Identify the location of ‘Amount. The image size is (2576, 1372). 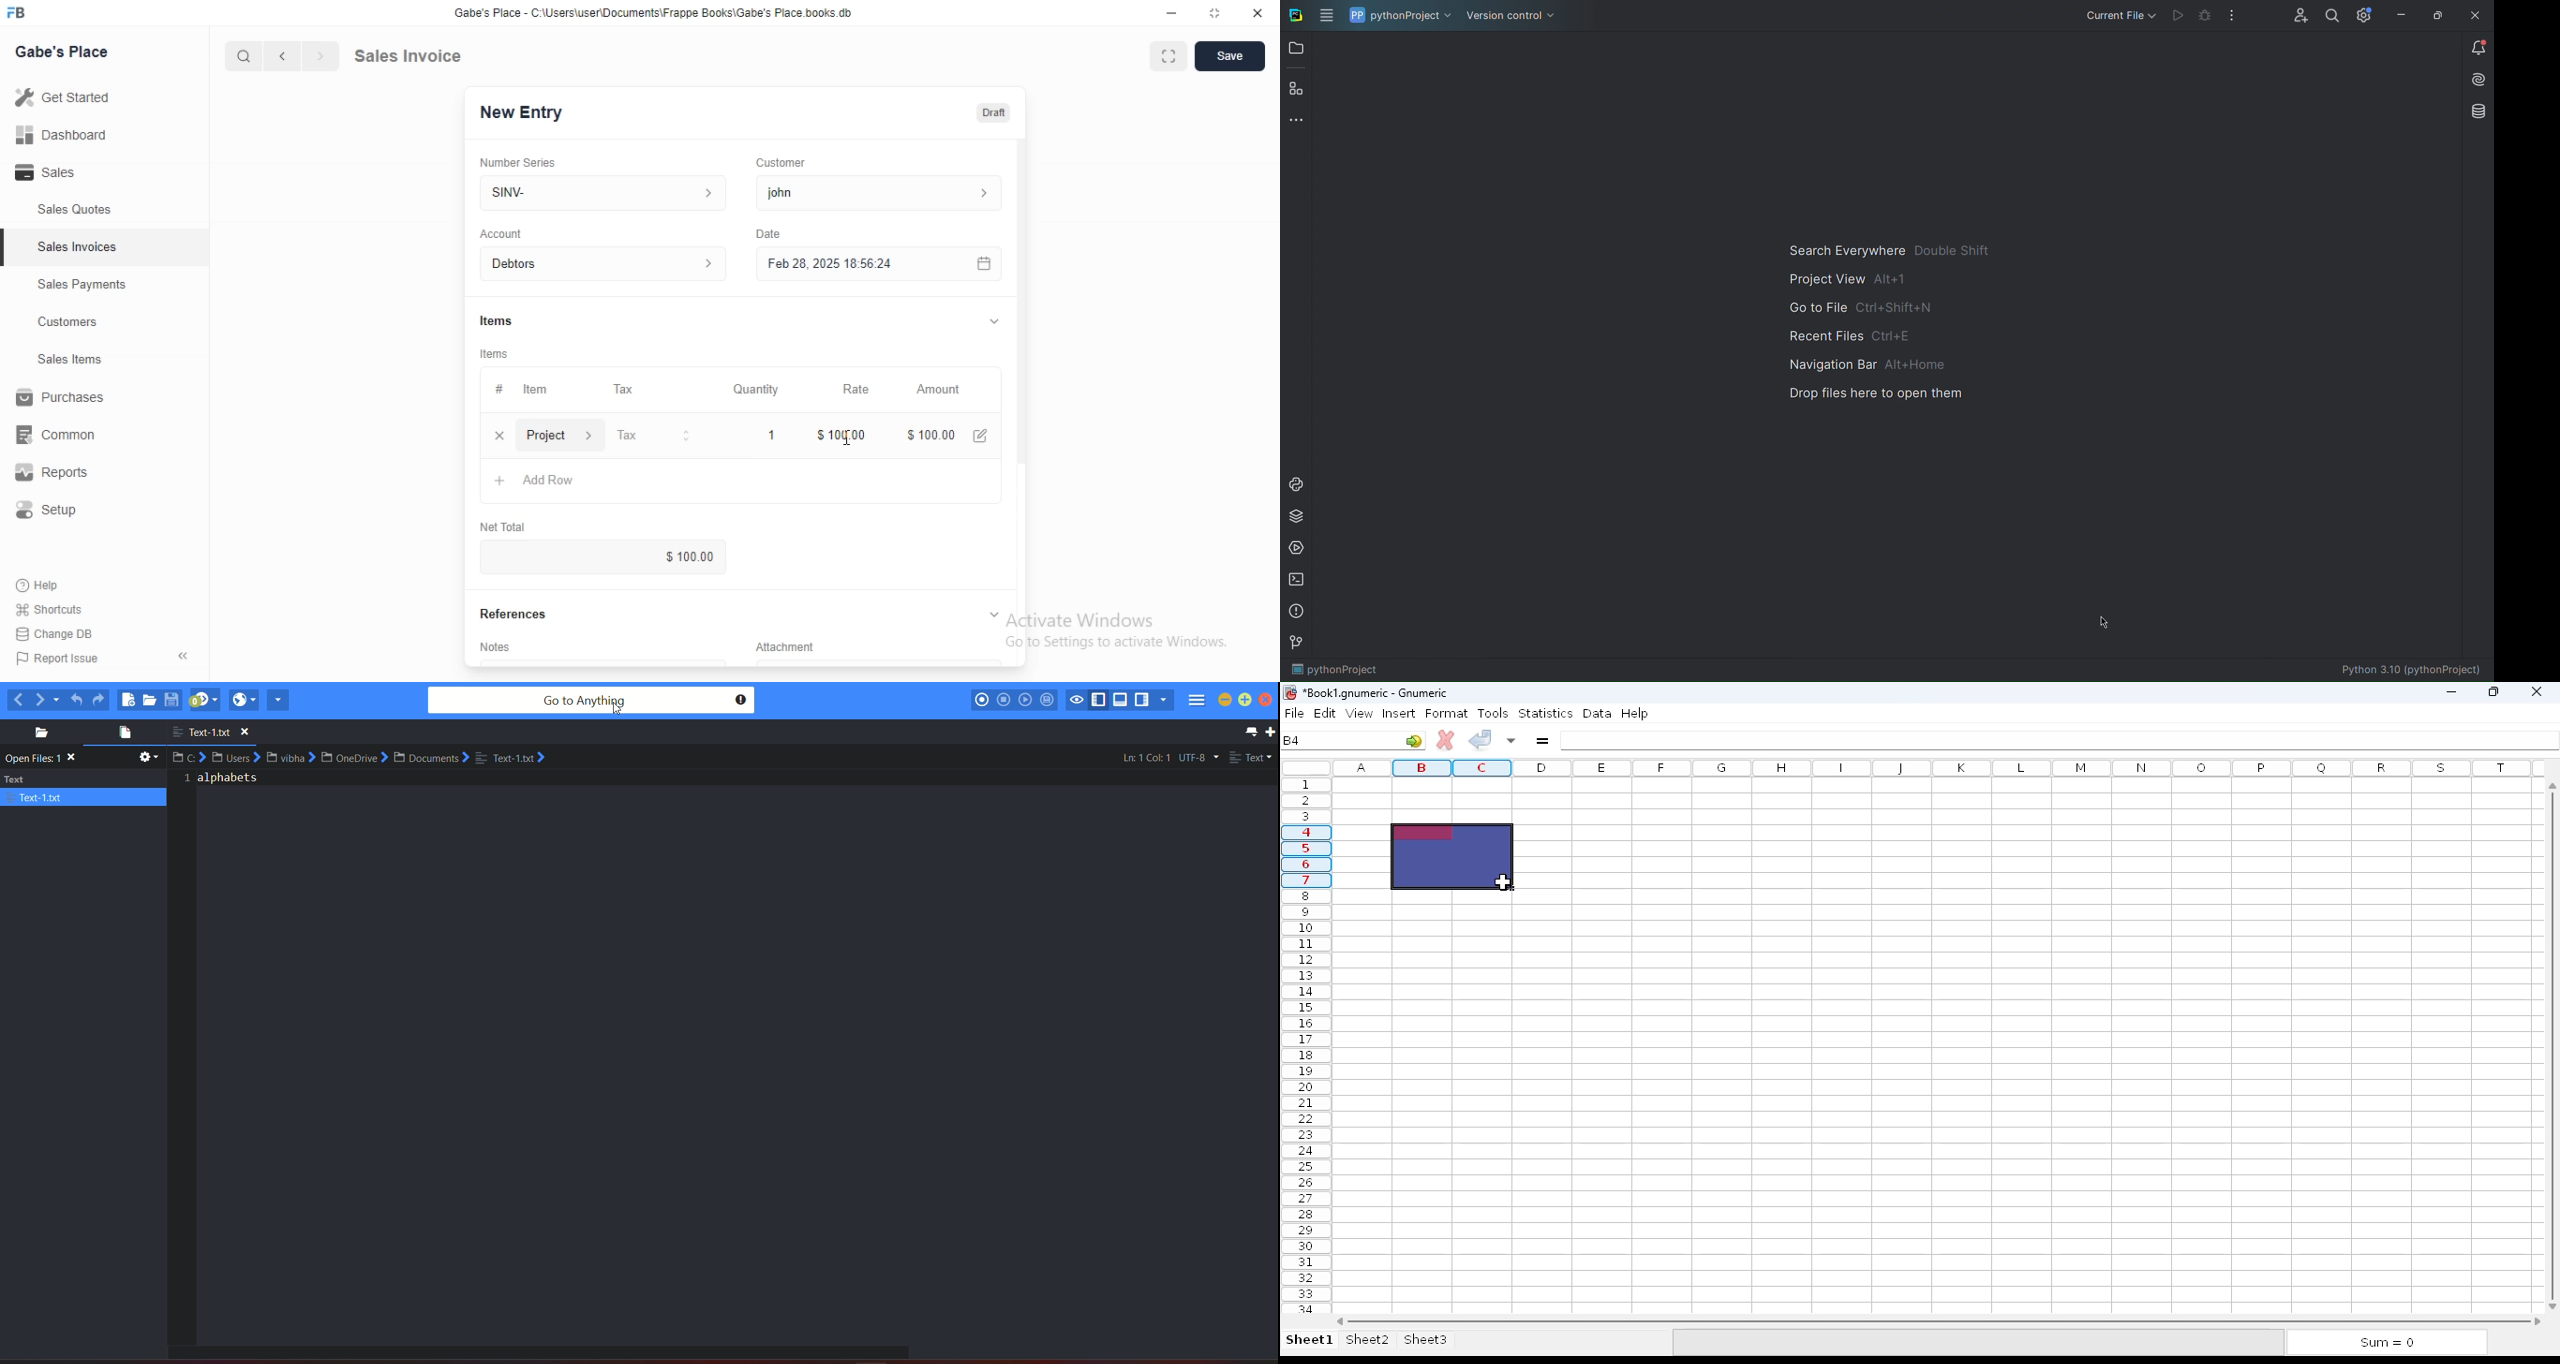
(940, 390).